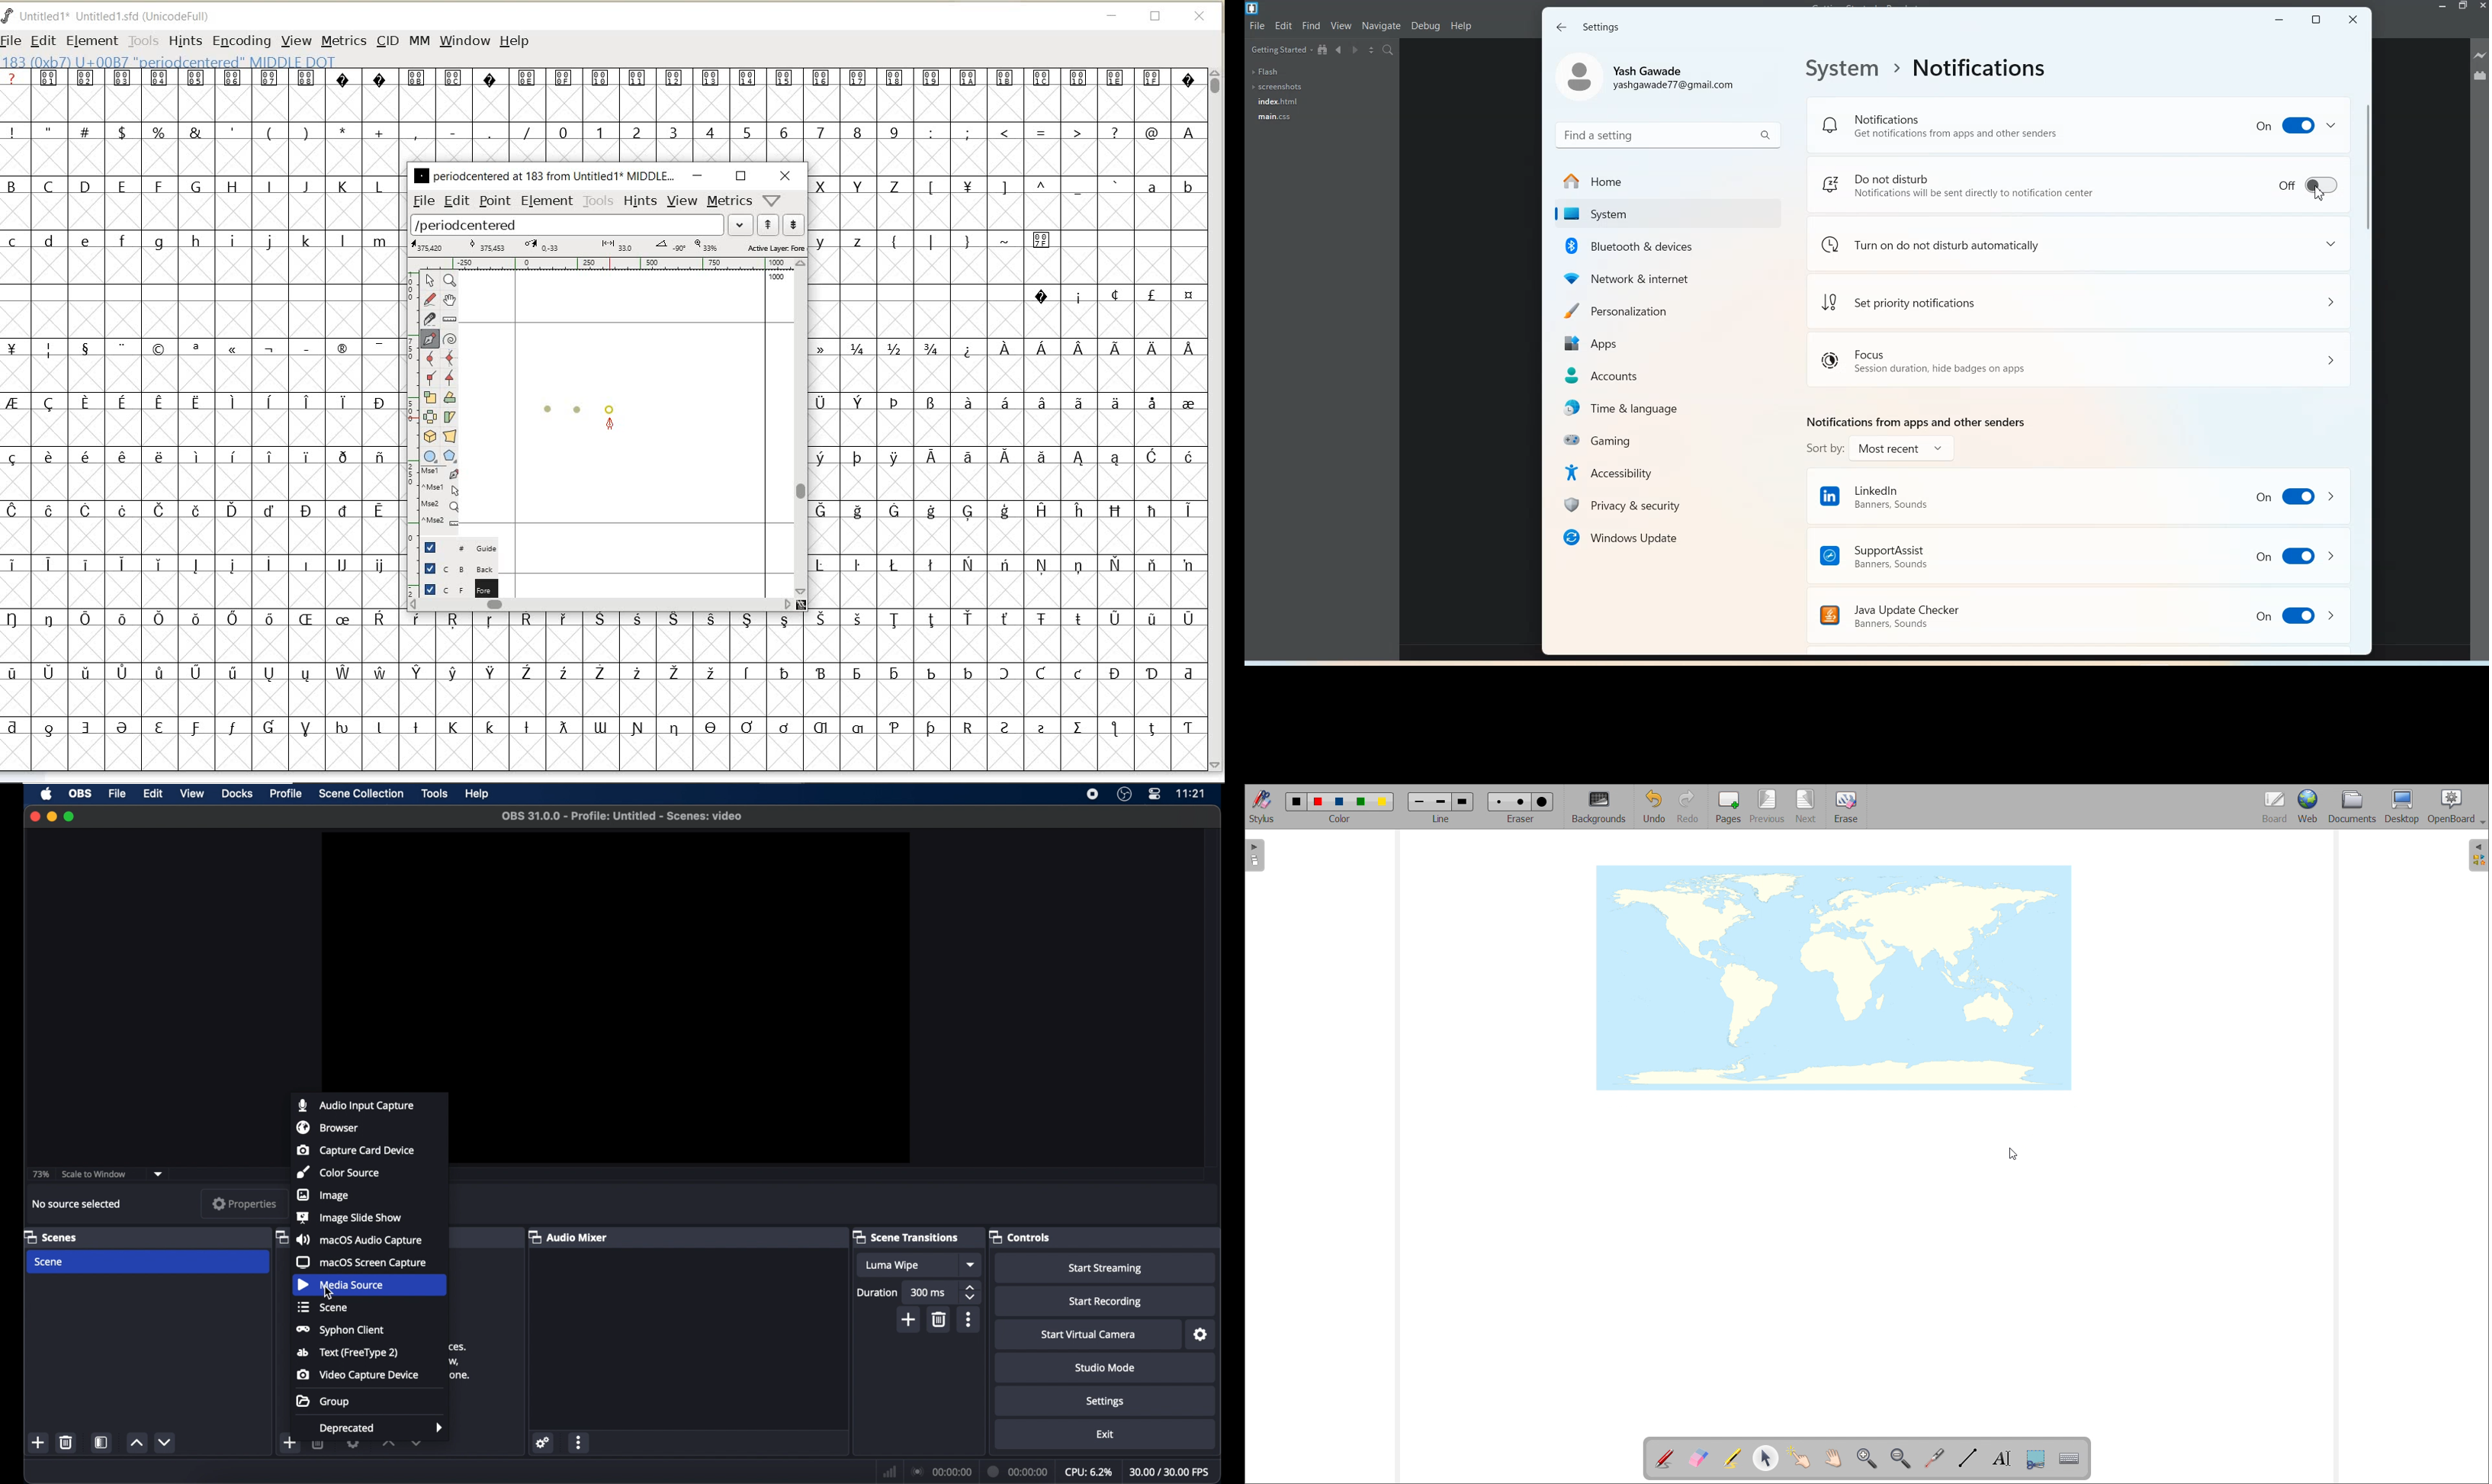 The image size is (2492, 1484). I want to click on video capture device, so click(358, 1374).